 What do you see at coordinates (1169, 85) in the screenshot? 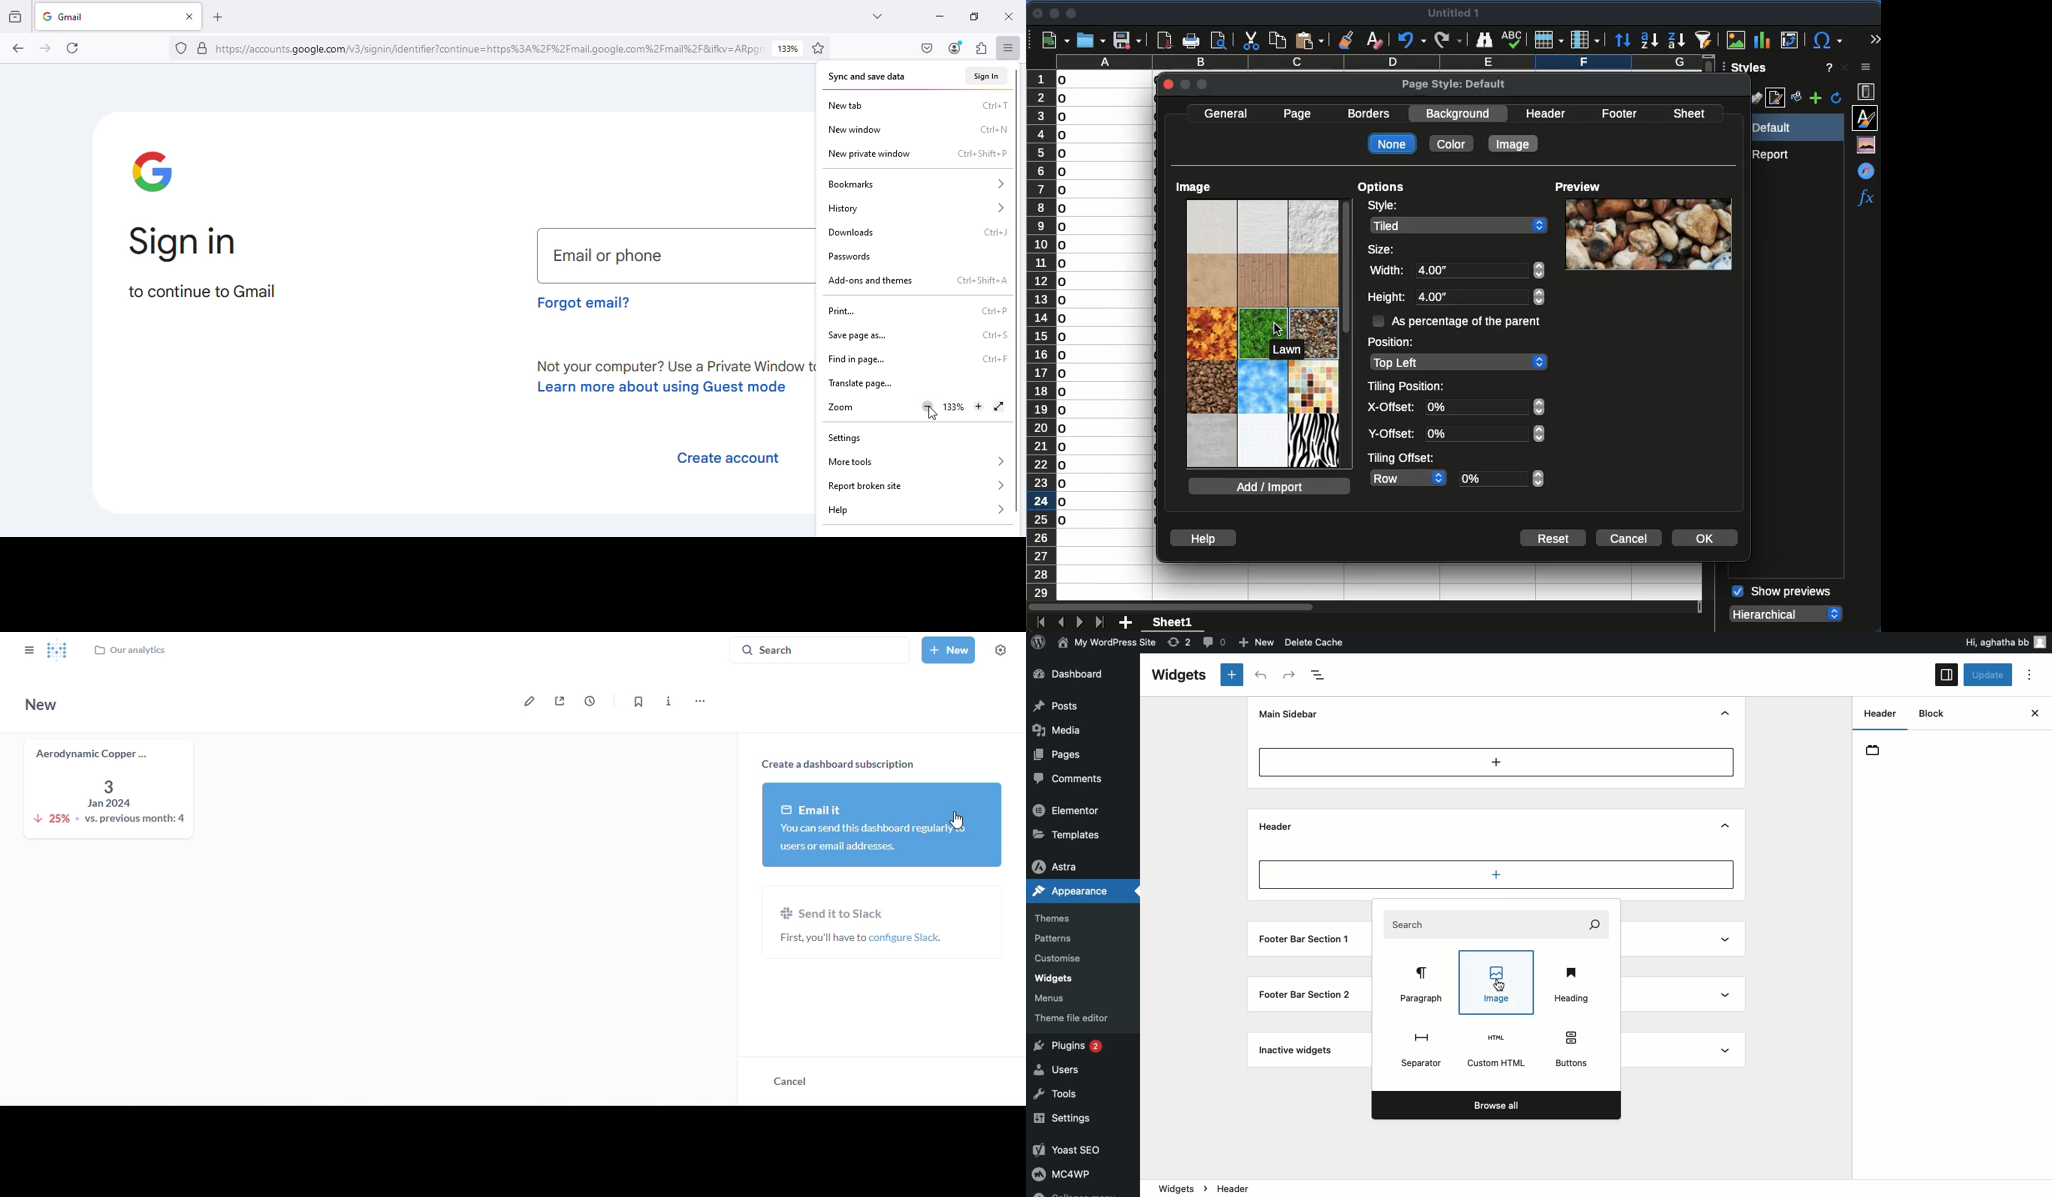
I see `close` at bounding box center [1169, 85].